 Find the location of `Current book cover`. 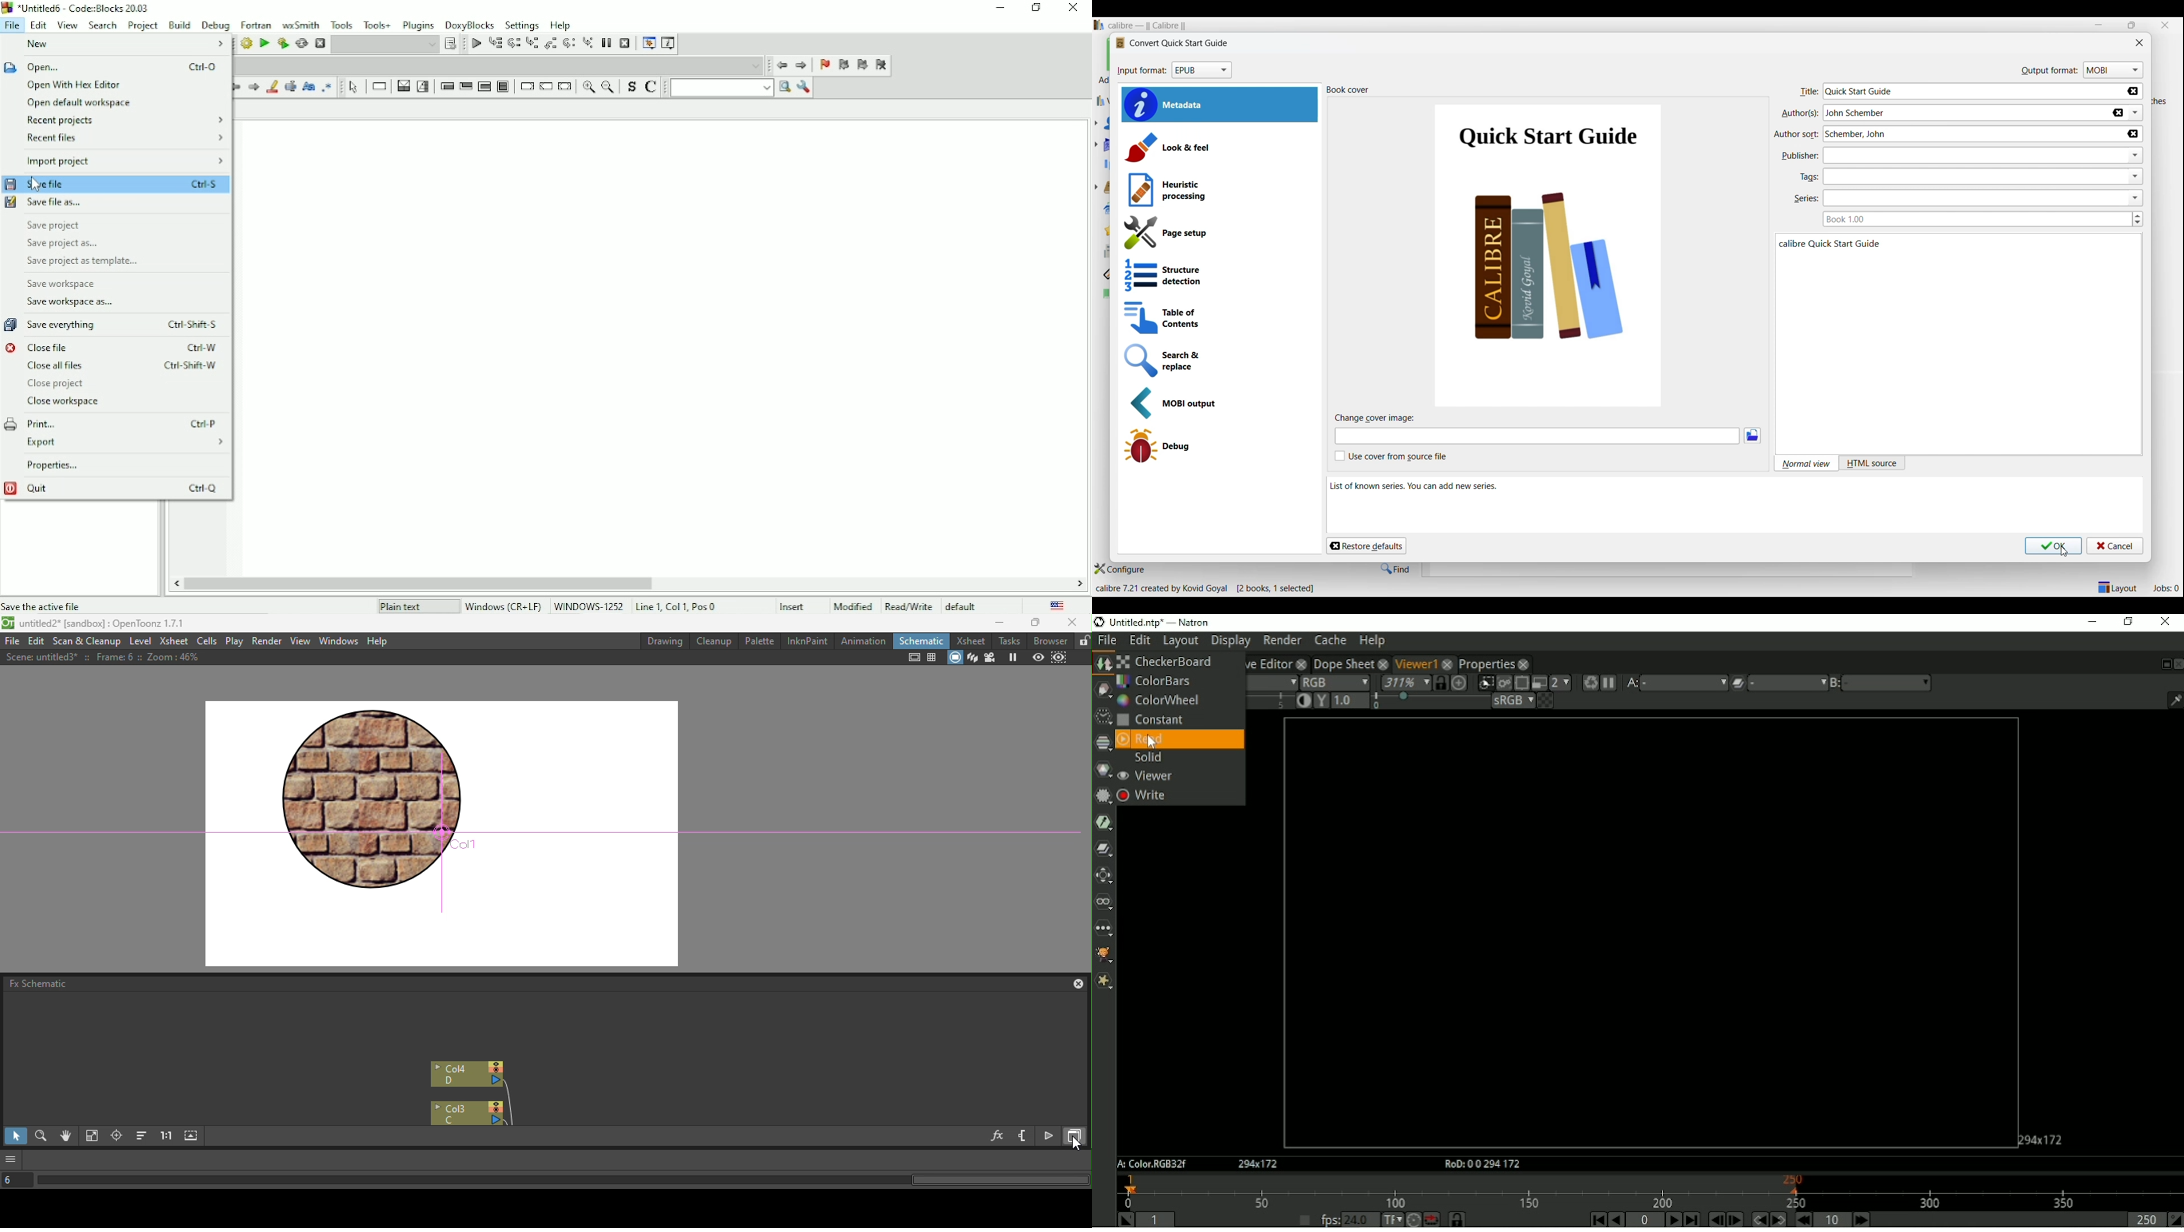

Current book cover is located at coordinates (1550, 256).